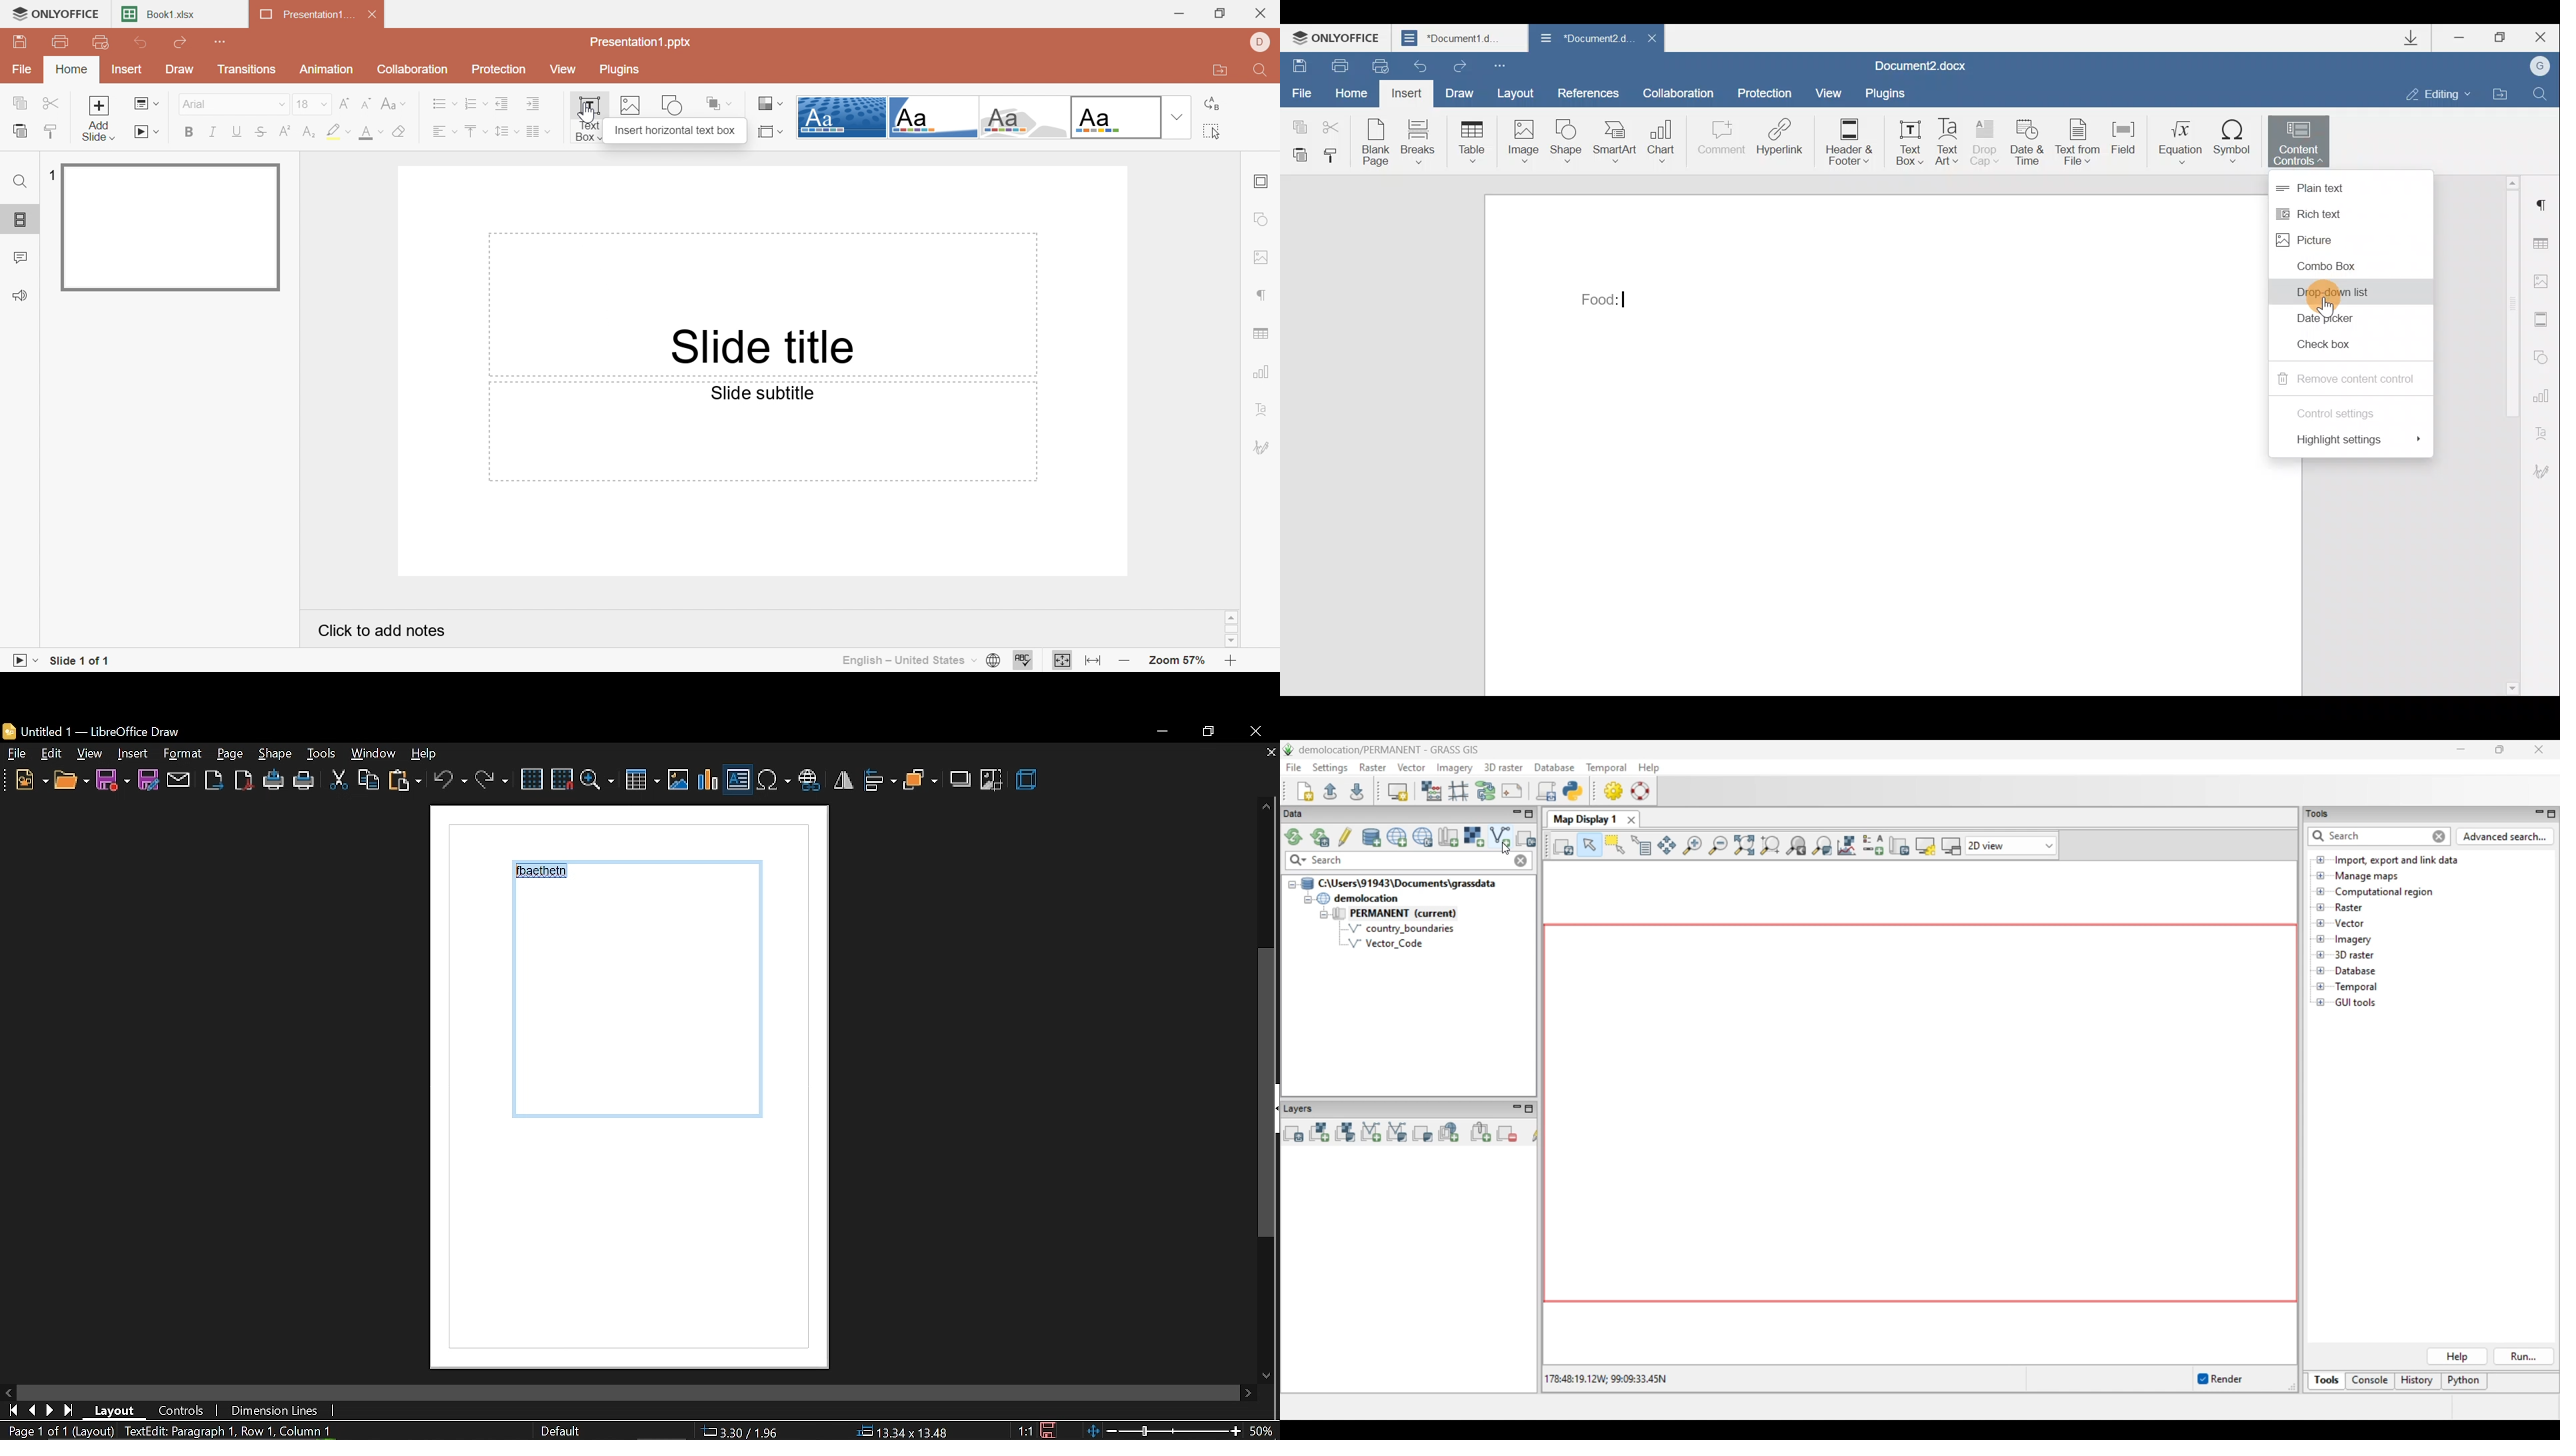  Describe the element at coordinates (1113, 117) in the screenshot. I see `Office theme` at that location.